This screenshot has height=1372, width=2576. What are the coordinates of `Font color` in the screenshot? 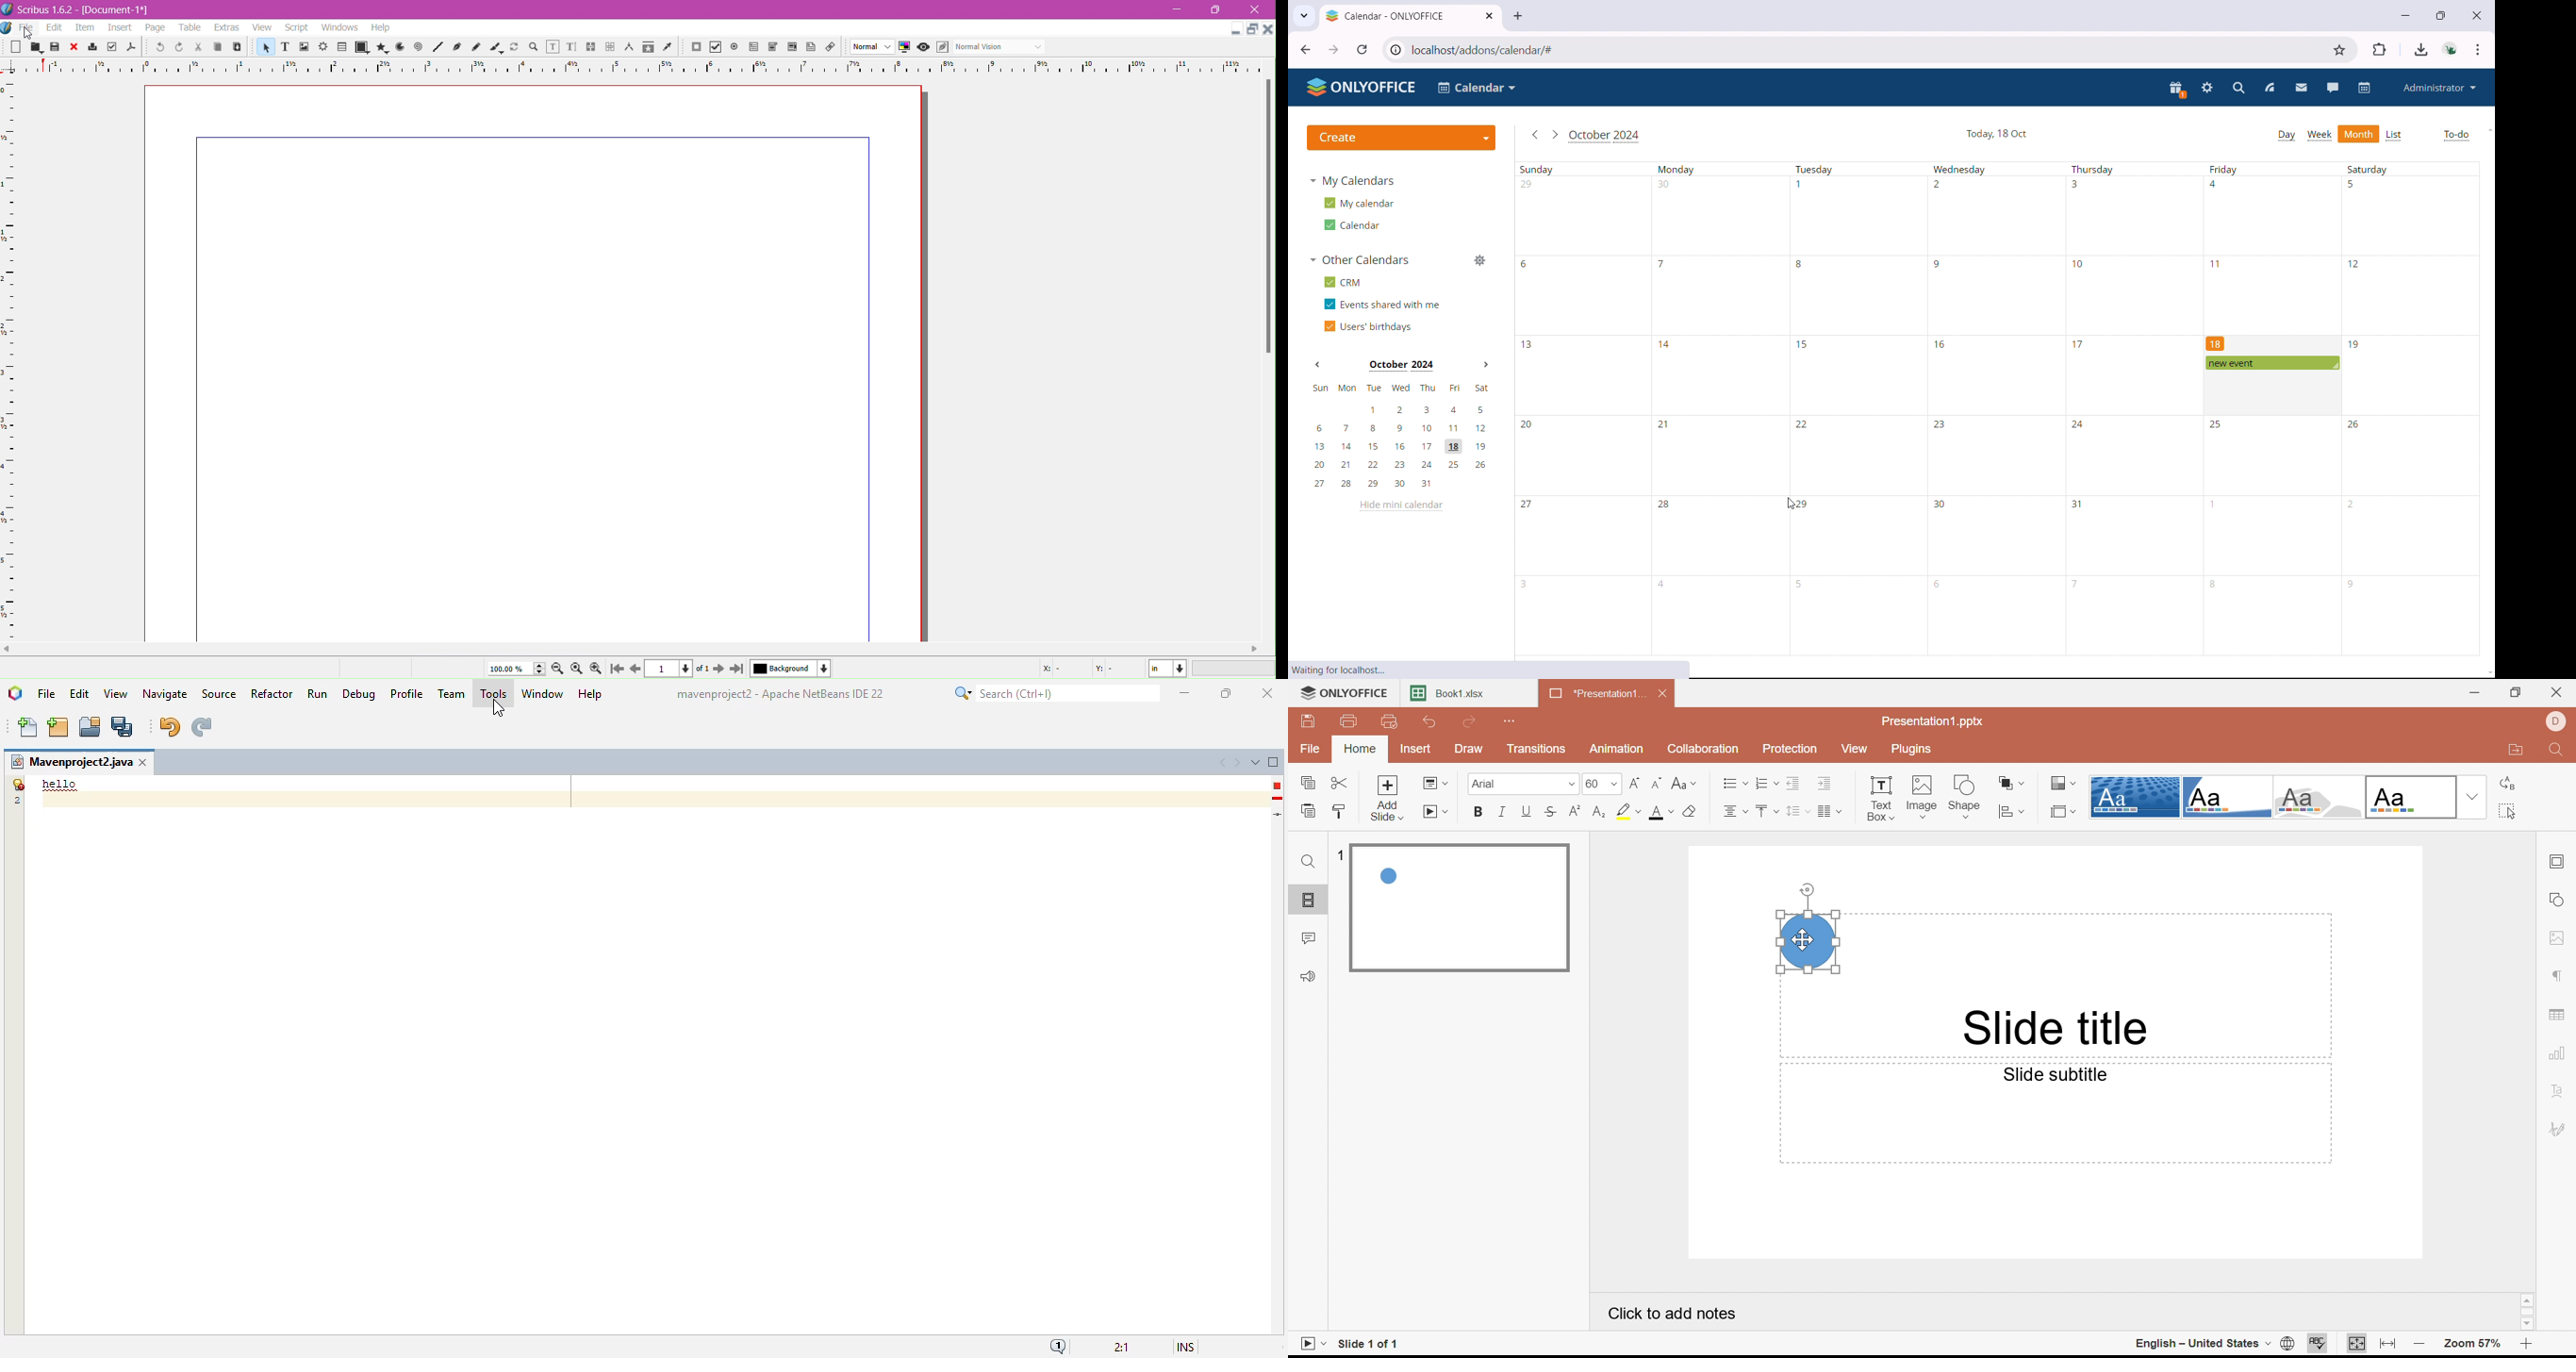 It's located at (1658, 811).